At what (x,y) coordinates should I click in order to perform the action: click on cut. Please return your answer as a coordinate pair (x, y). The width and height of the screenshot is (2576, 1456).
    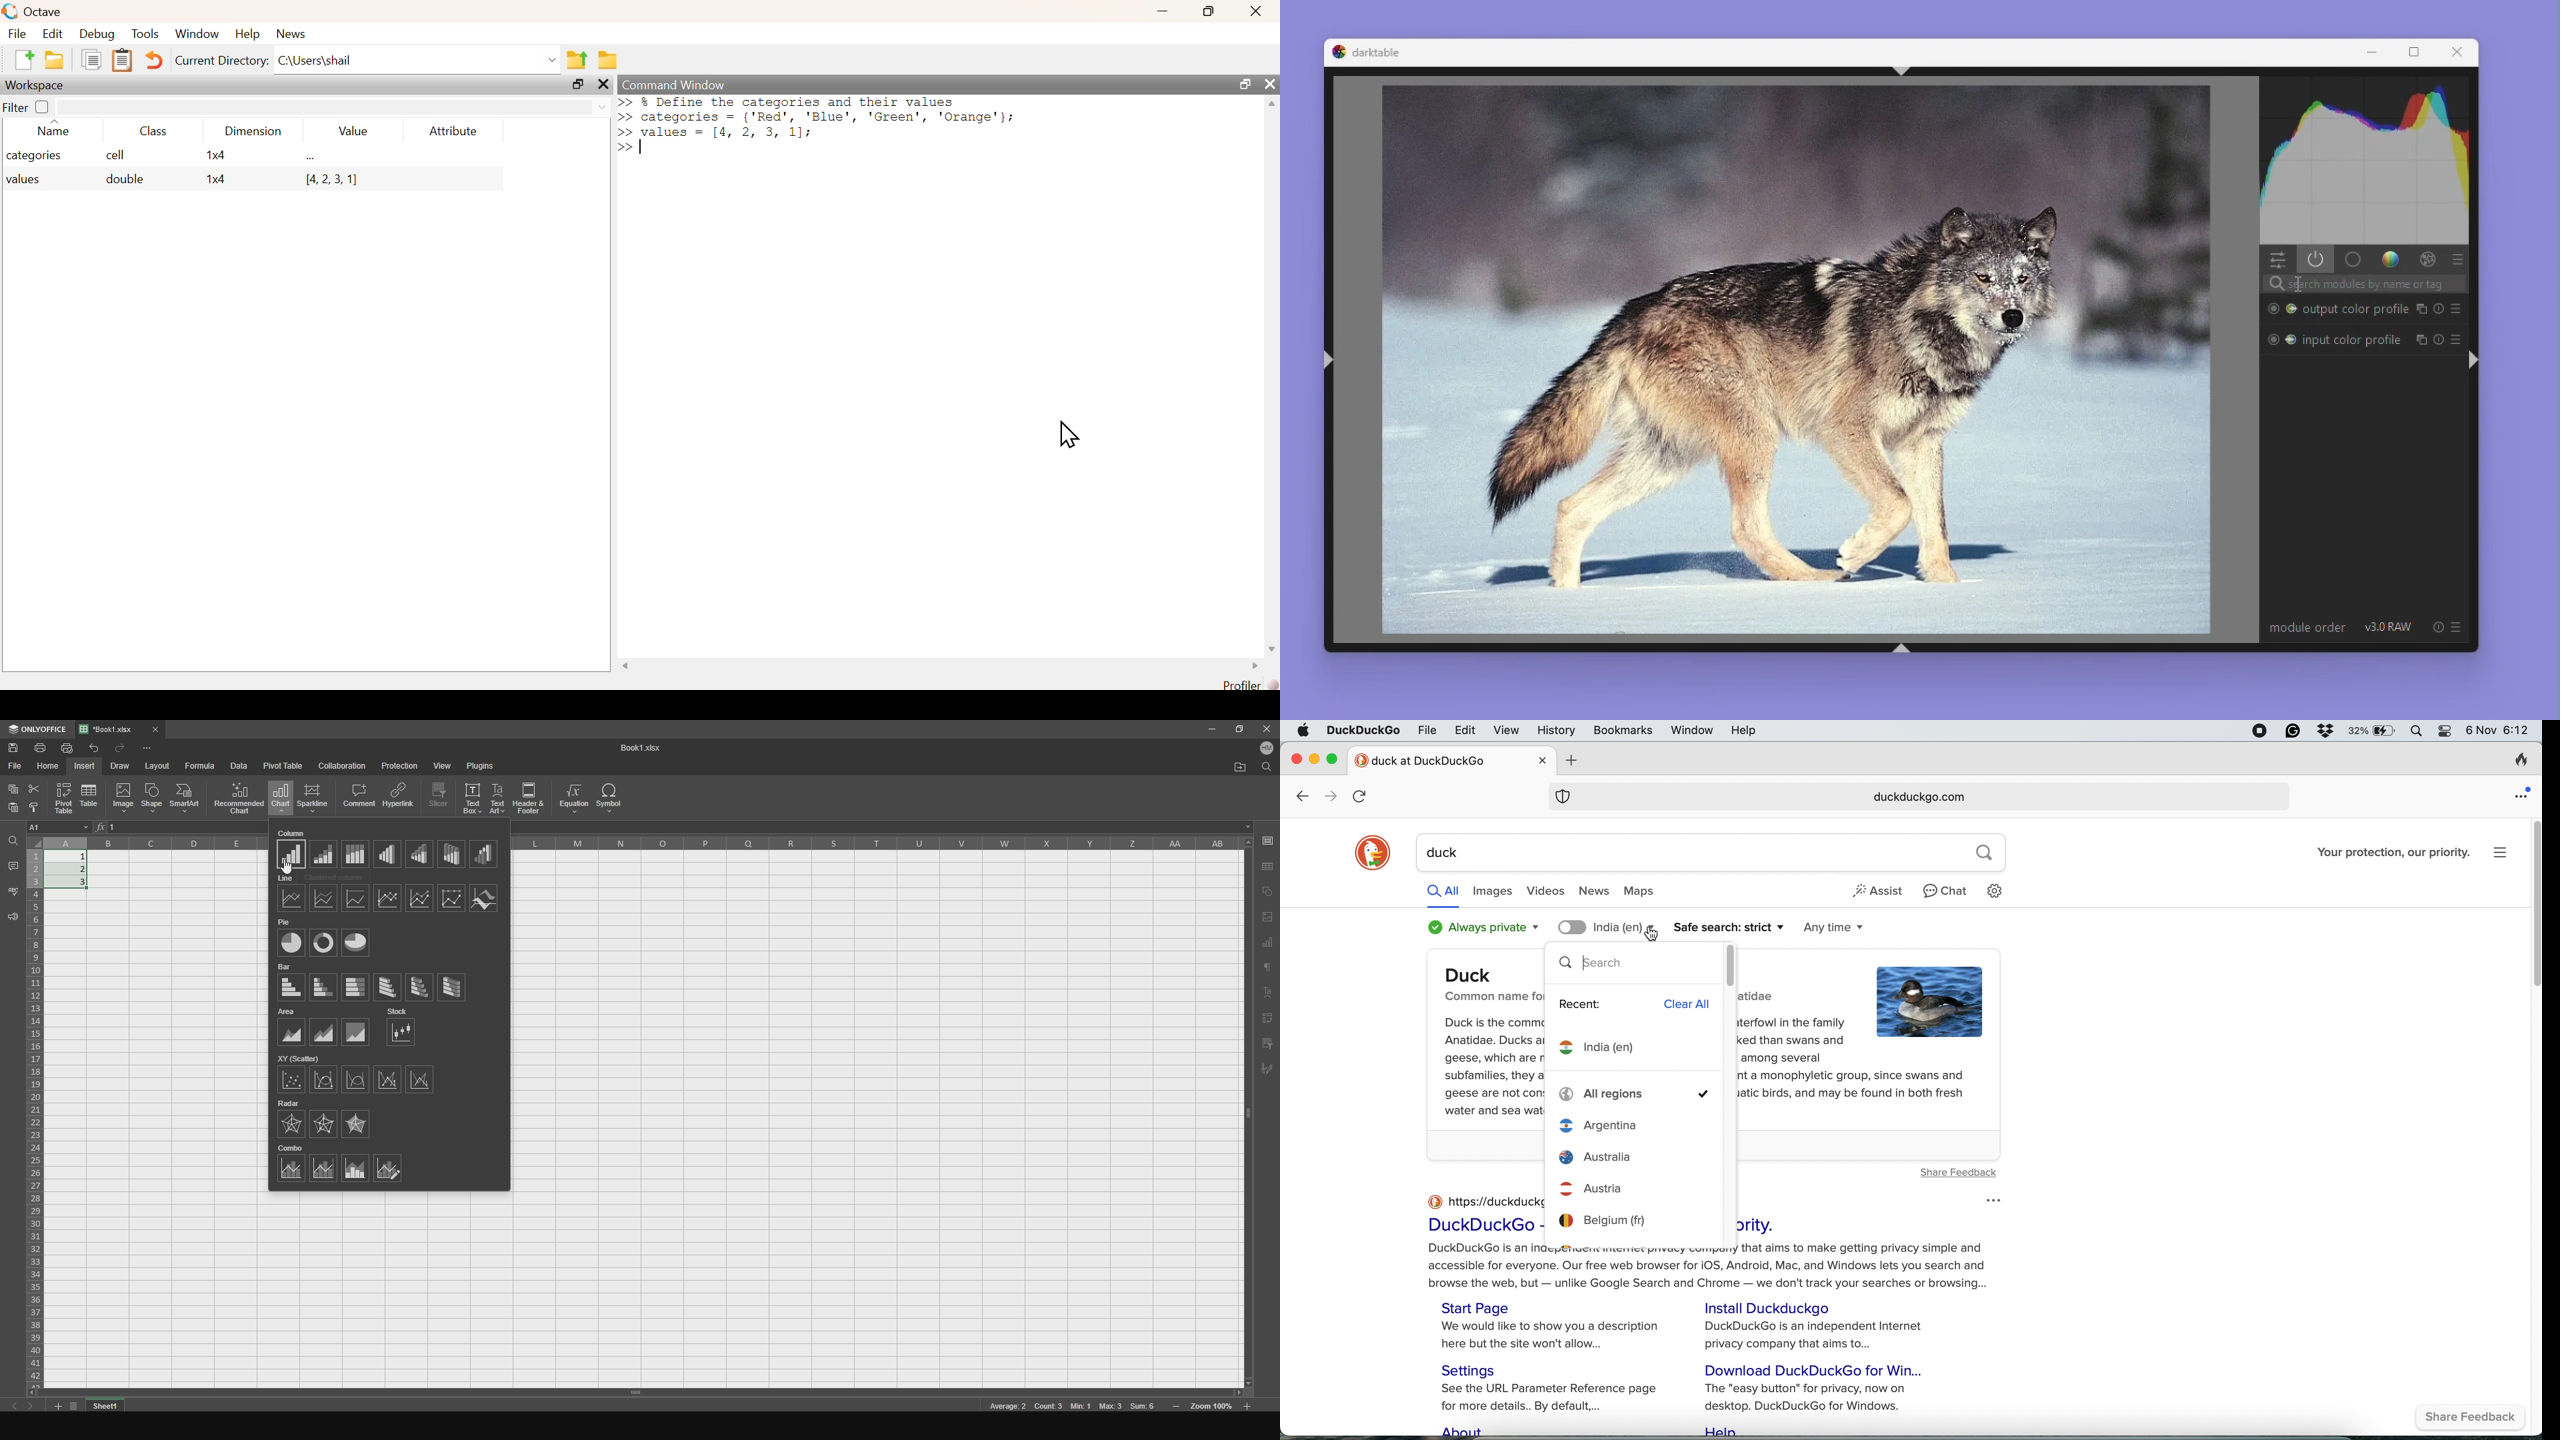
    Looking at the image, I should click on (35, 787).